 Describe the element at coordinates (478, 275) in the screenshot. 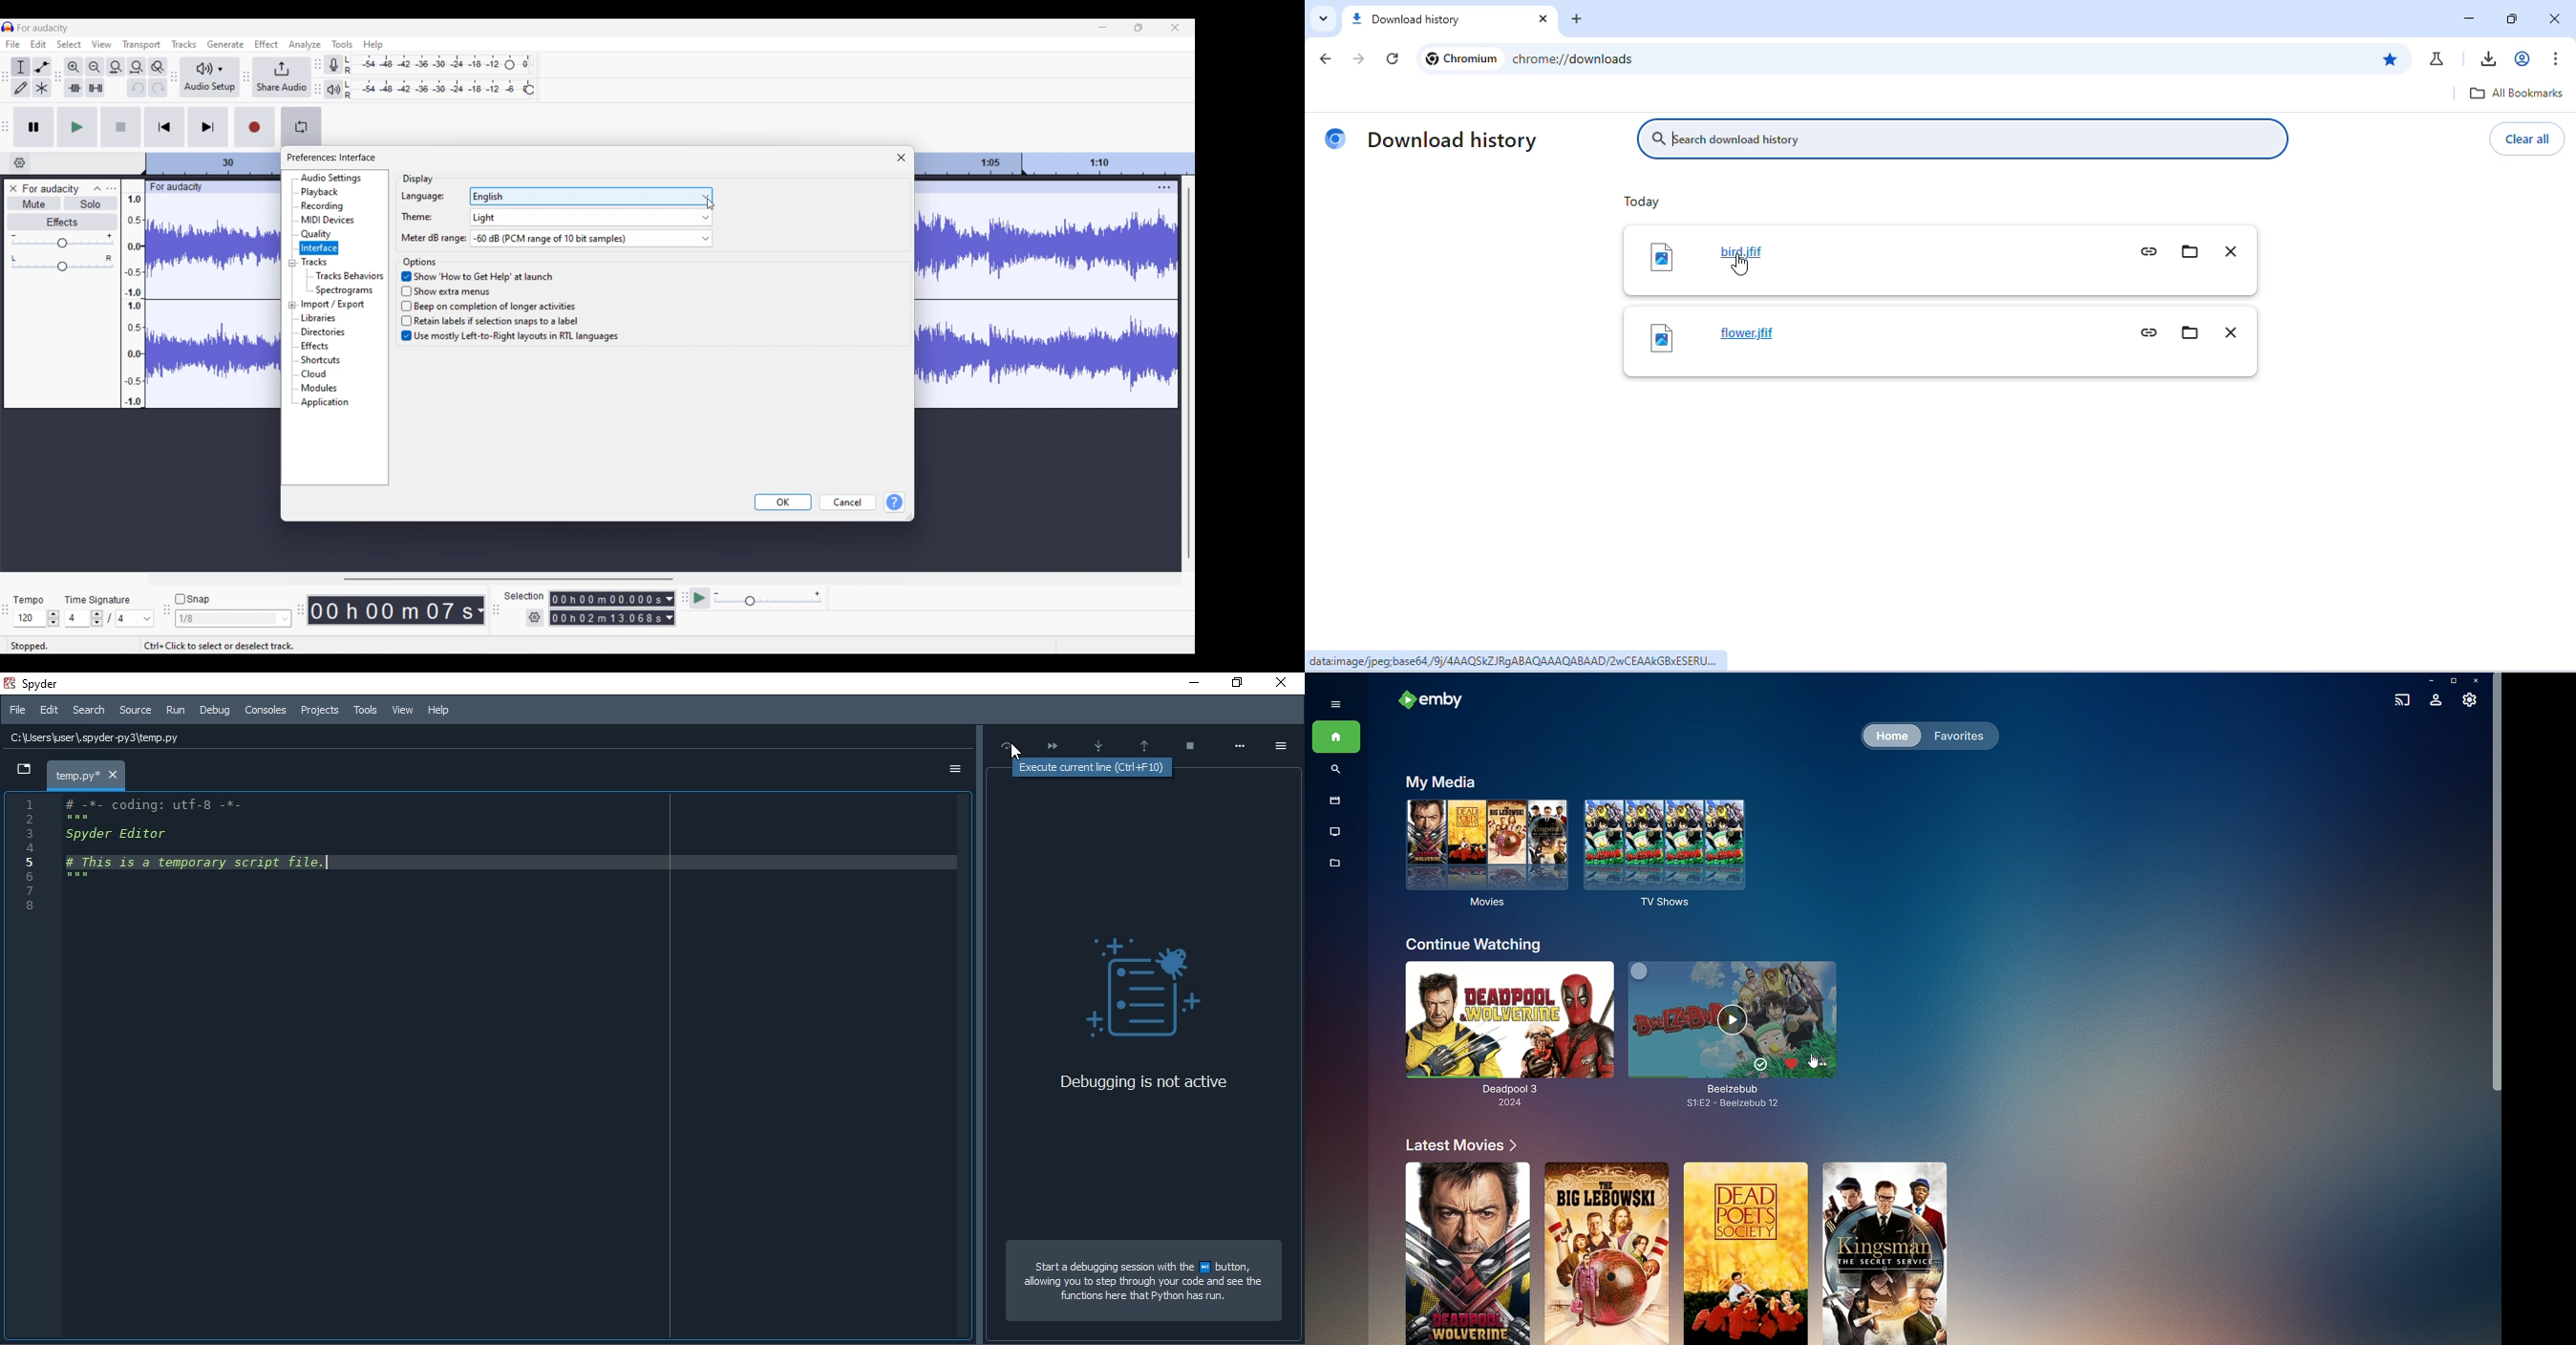

I see `Show ‘How to Get Help’ at launch` at that location.